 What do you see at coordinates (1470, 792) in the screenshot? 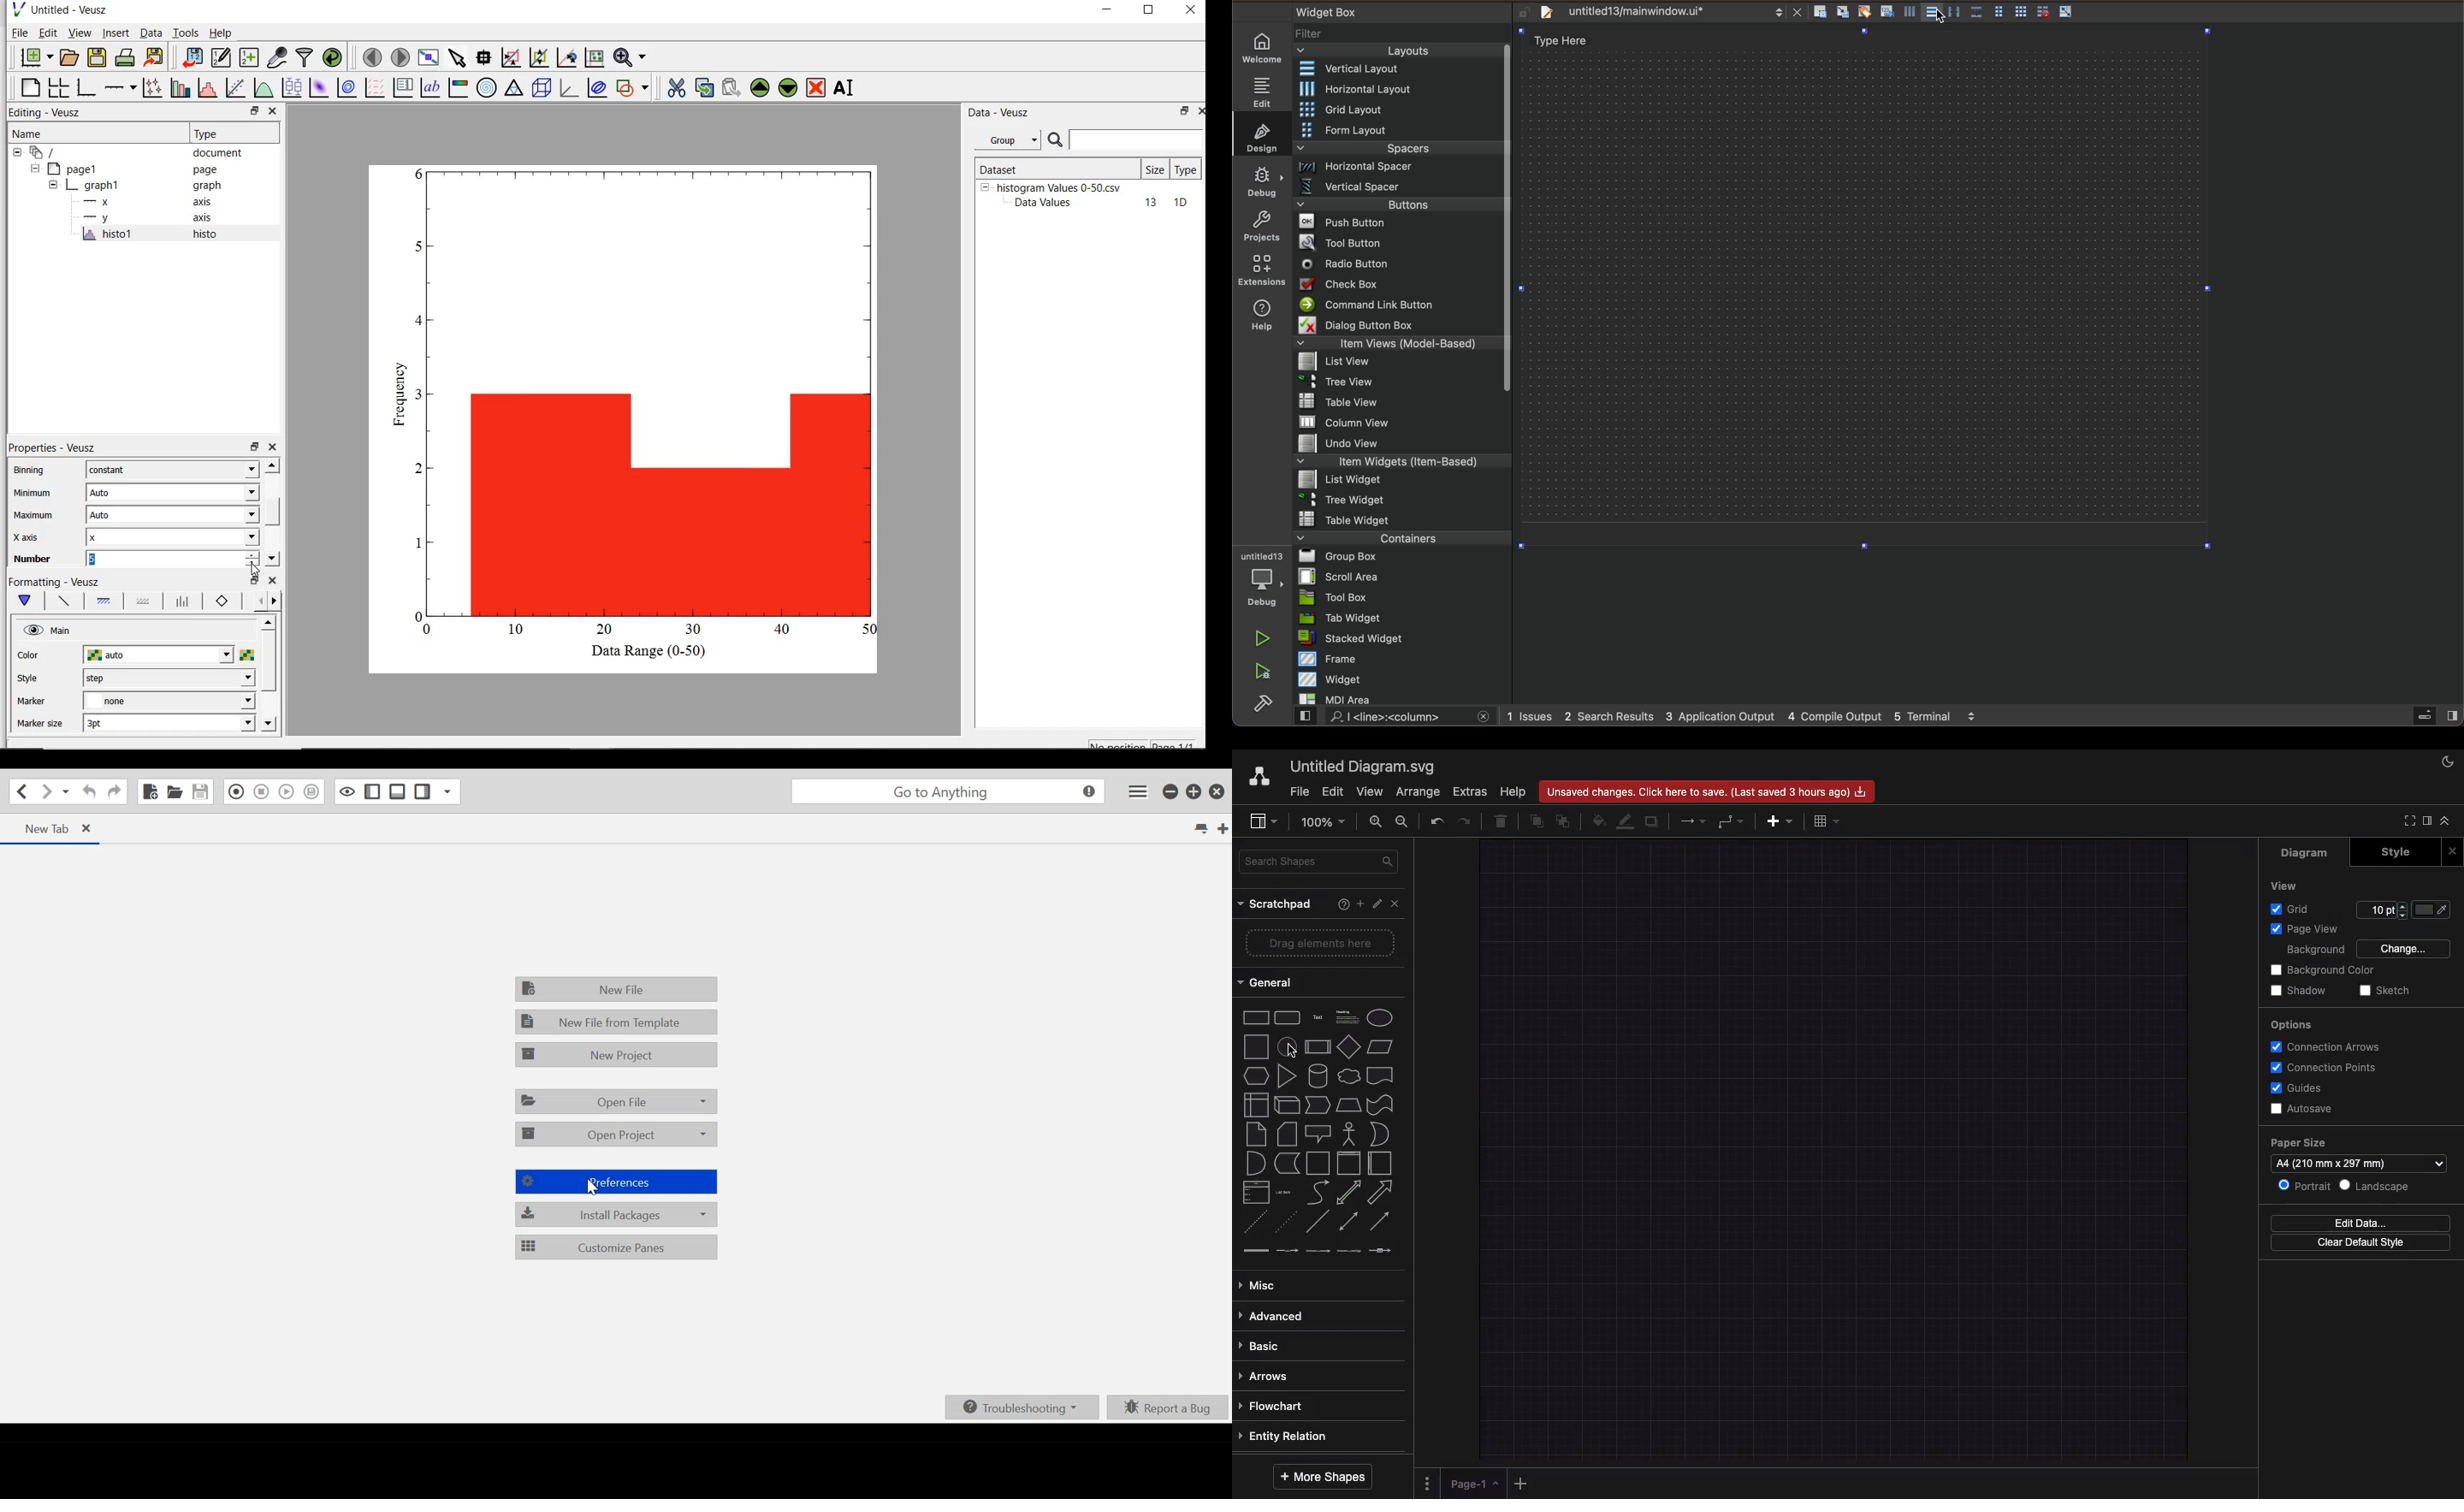
I see `Extras` at bounding box center [1470, 792].